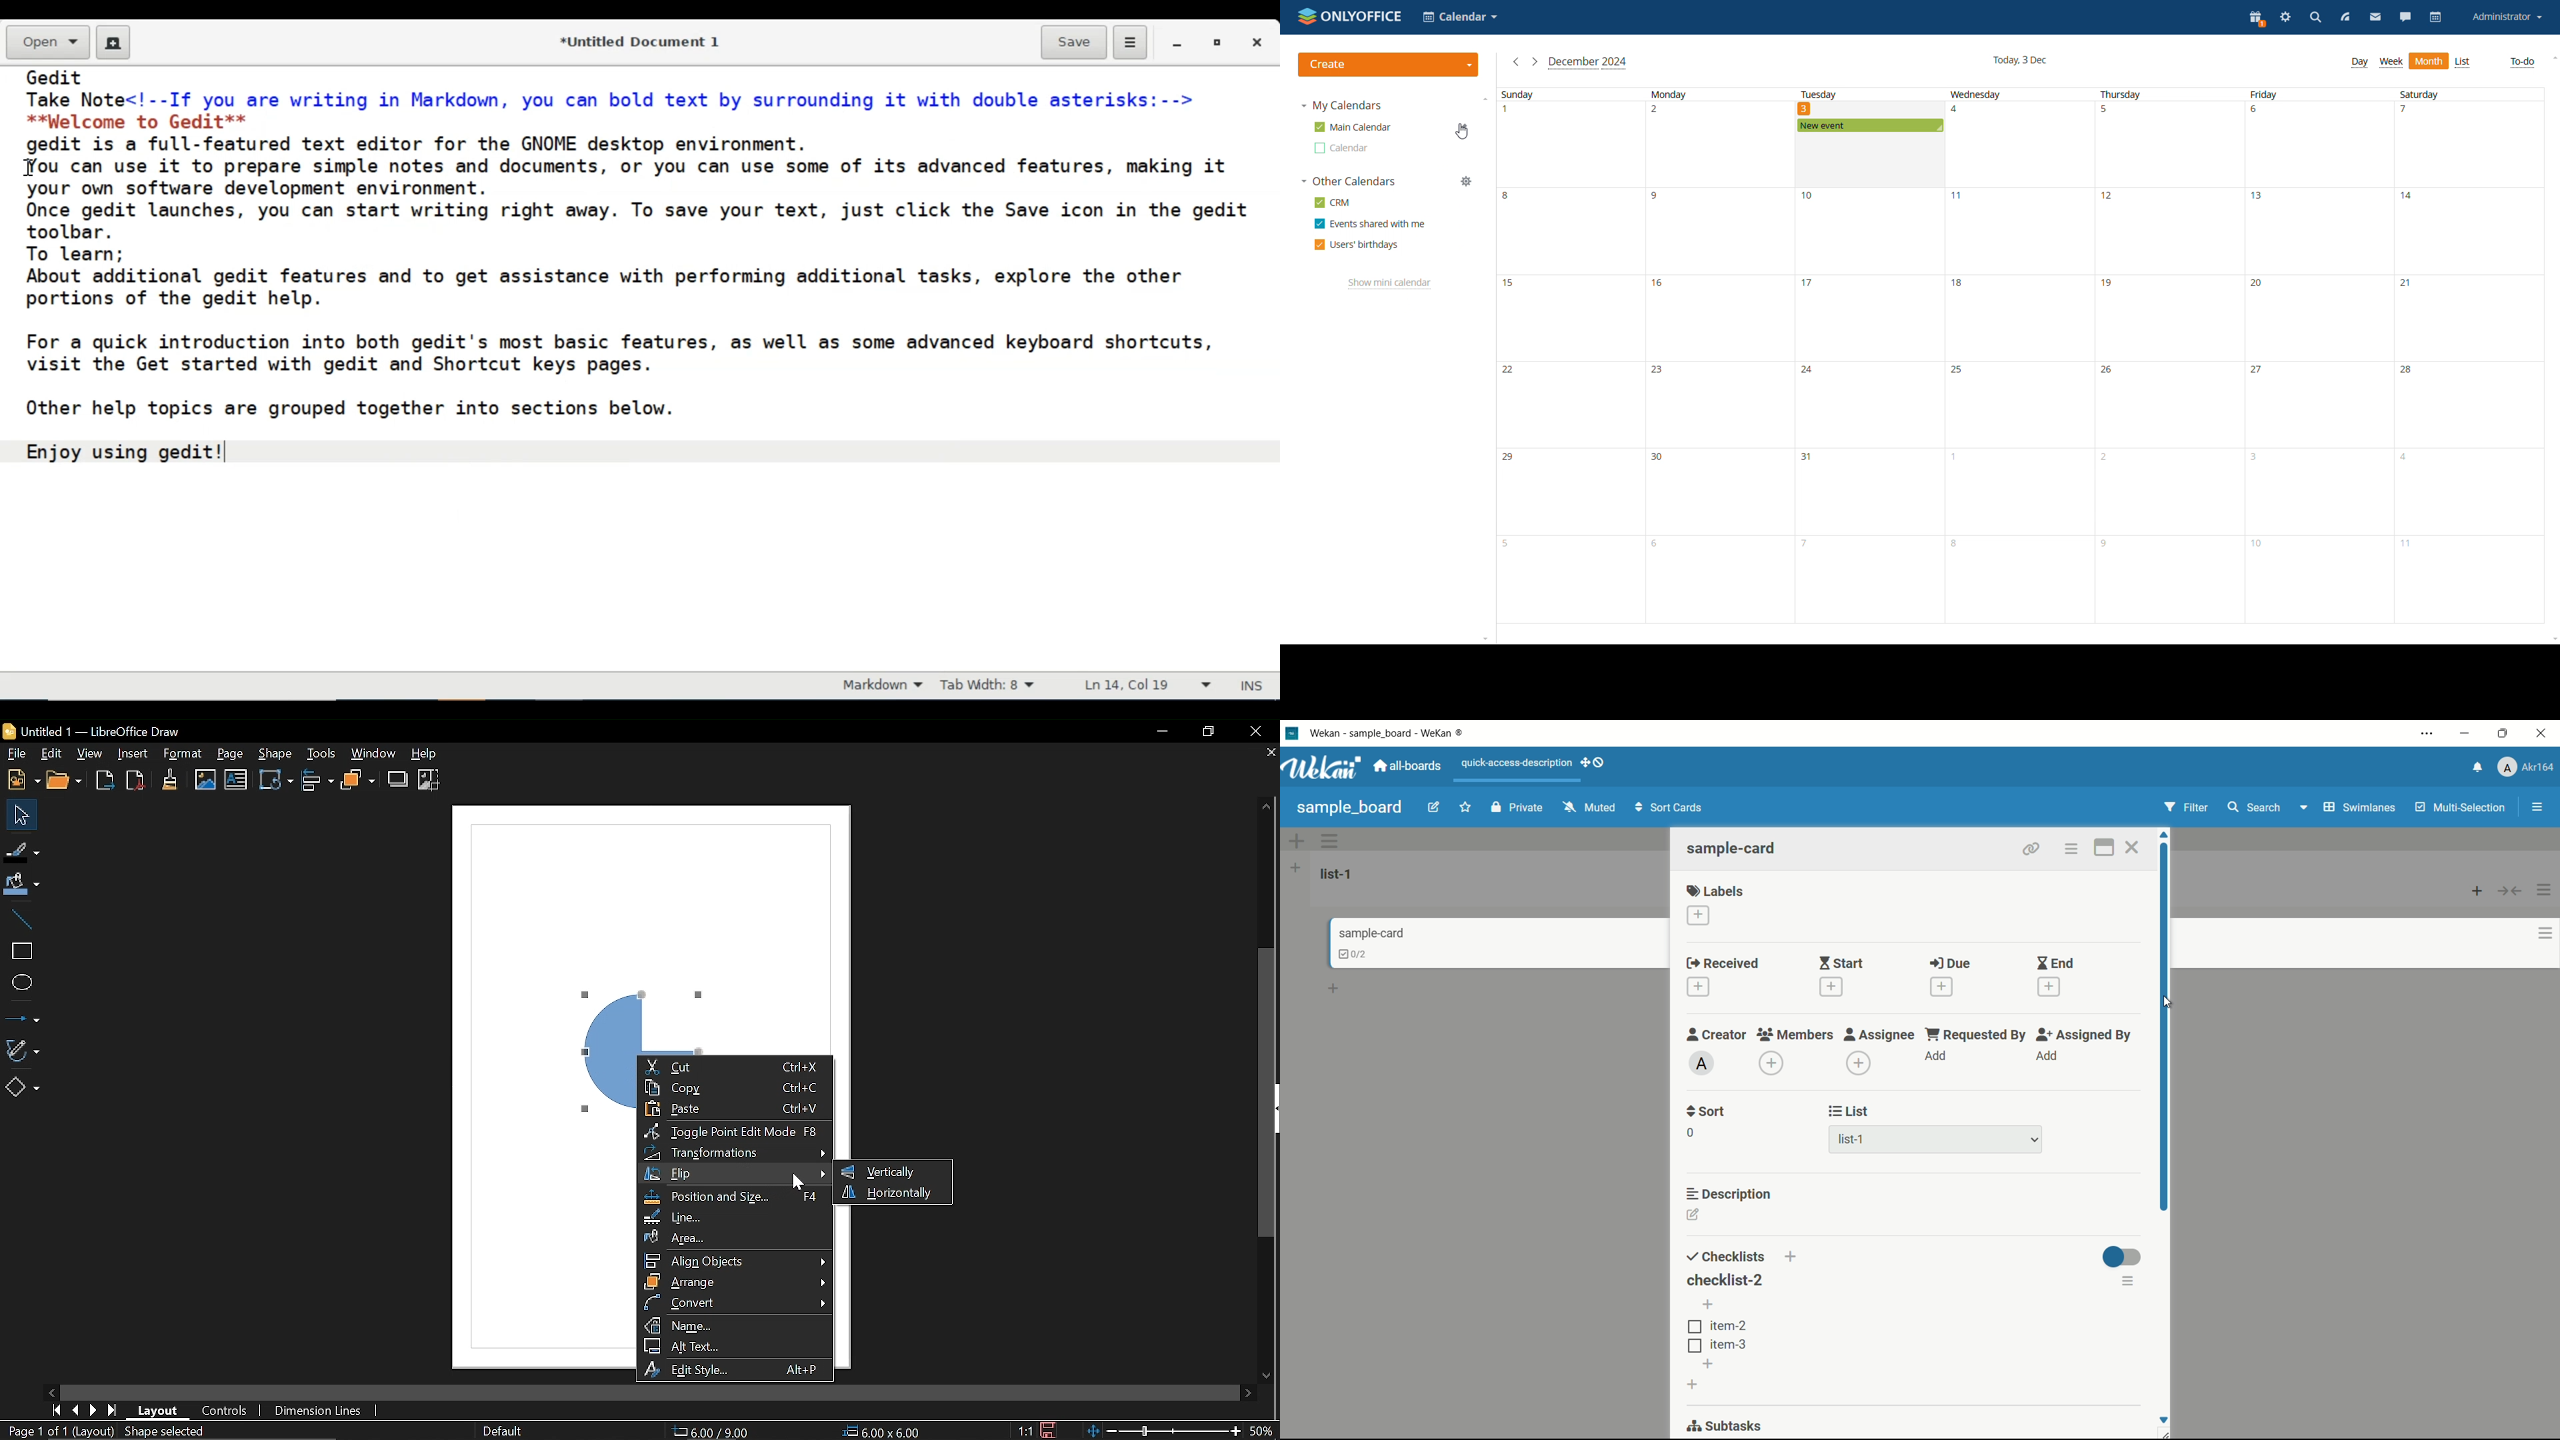 This screenshot has width=2576, height=1456. What do you see at coordinates (2317, 493) in the screenshot?
I see `date` at bounding box center [2317, 493].